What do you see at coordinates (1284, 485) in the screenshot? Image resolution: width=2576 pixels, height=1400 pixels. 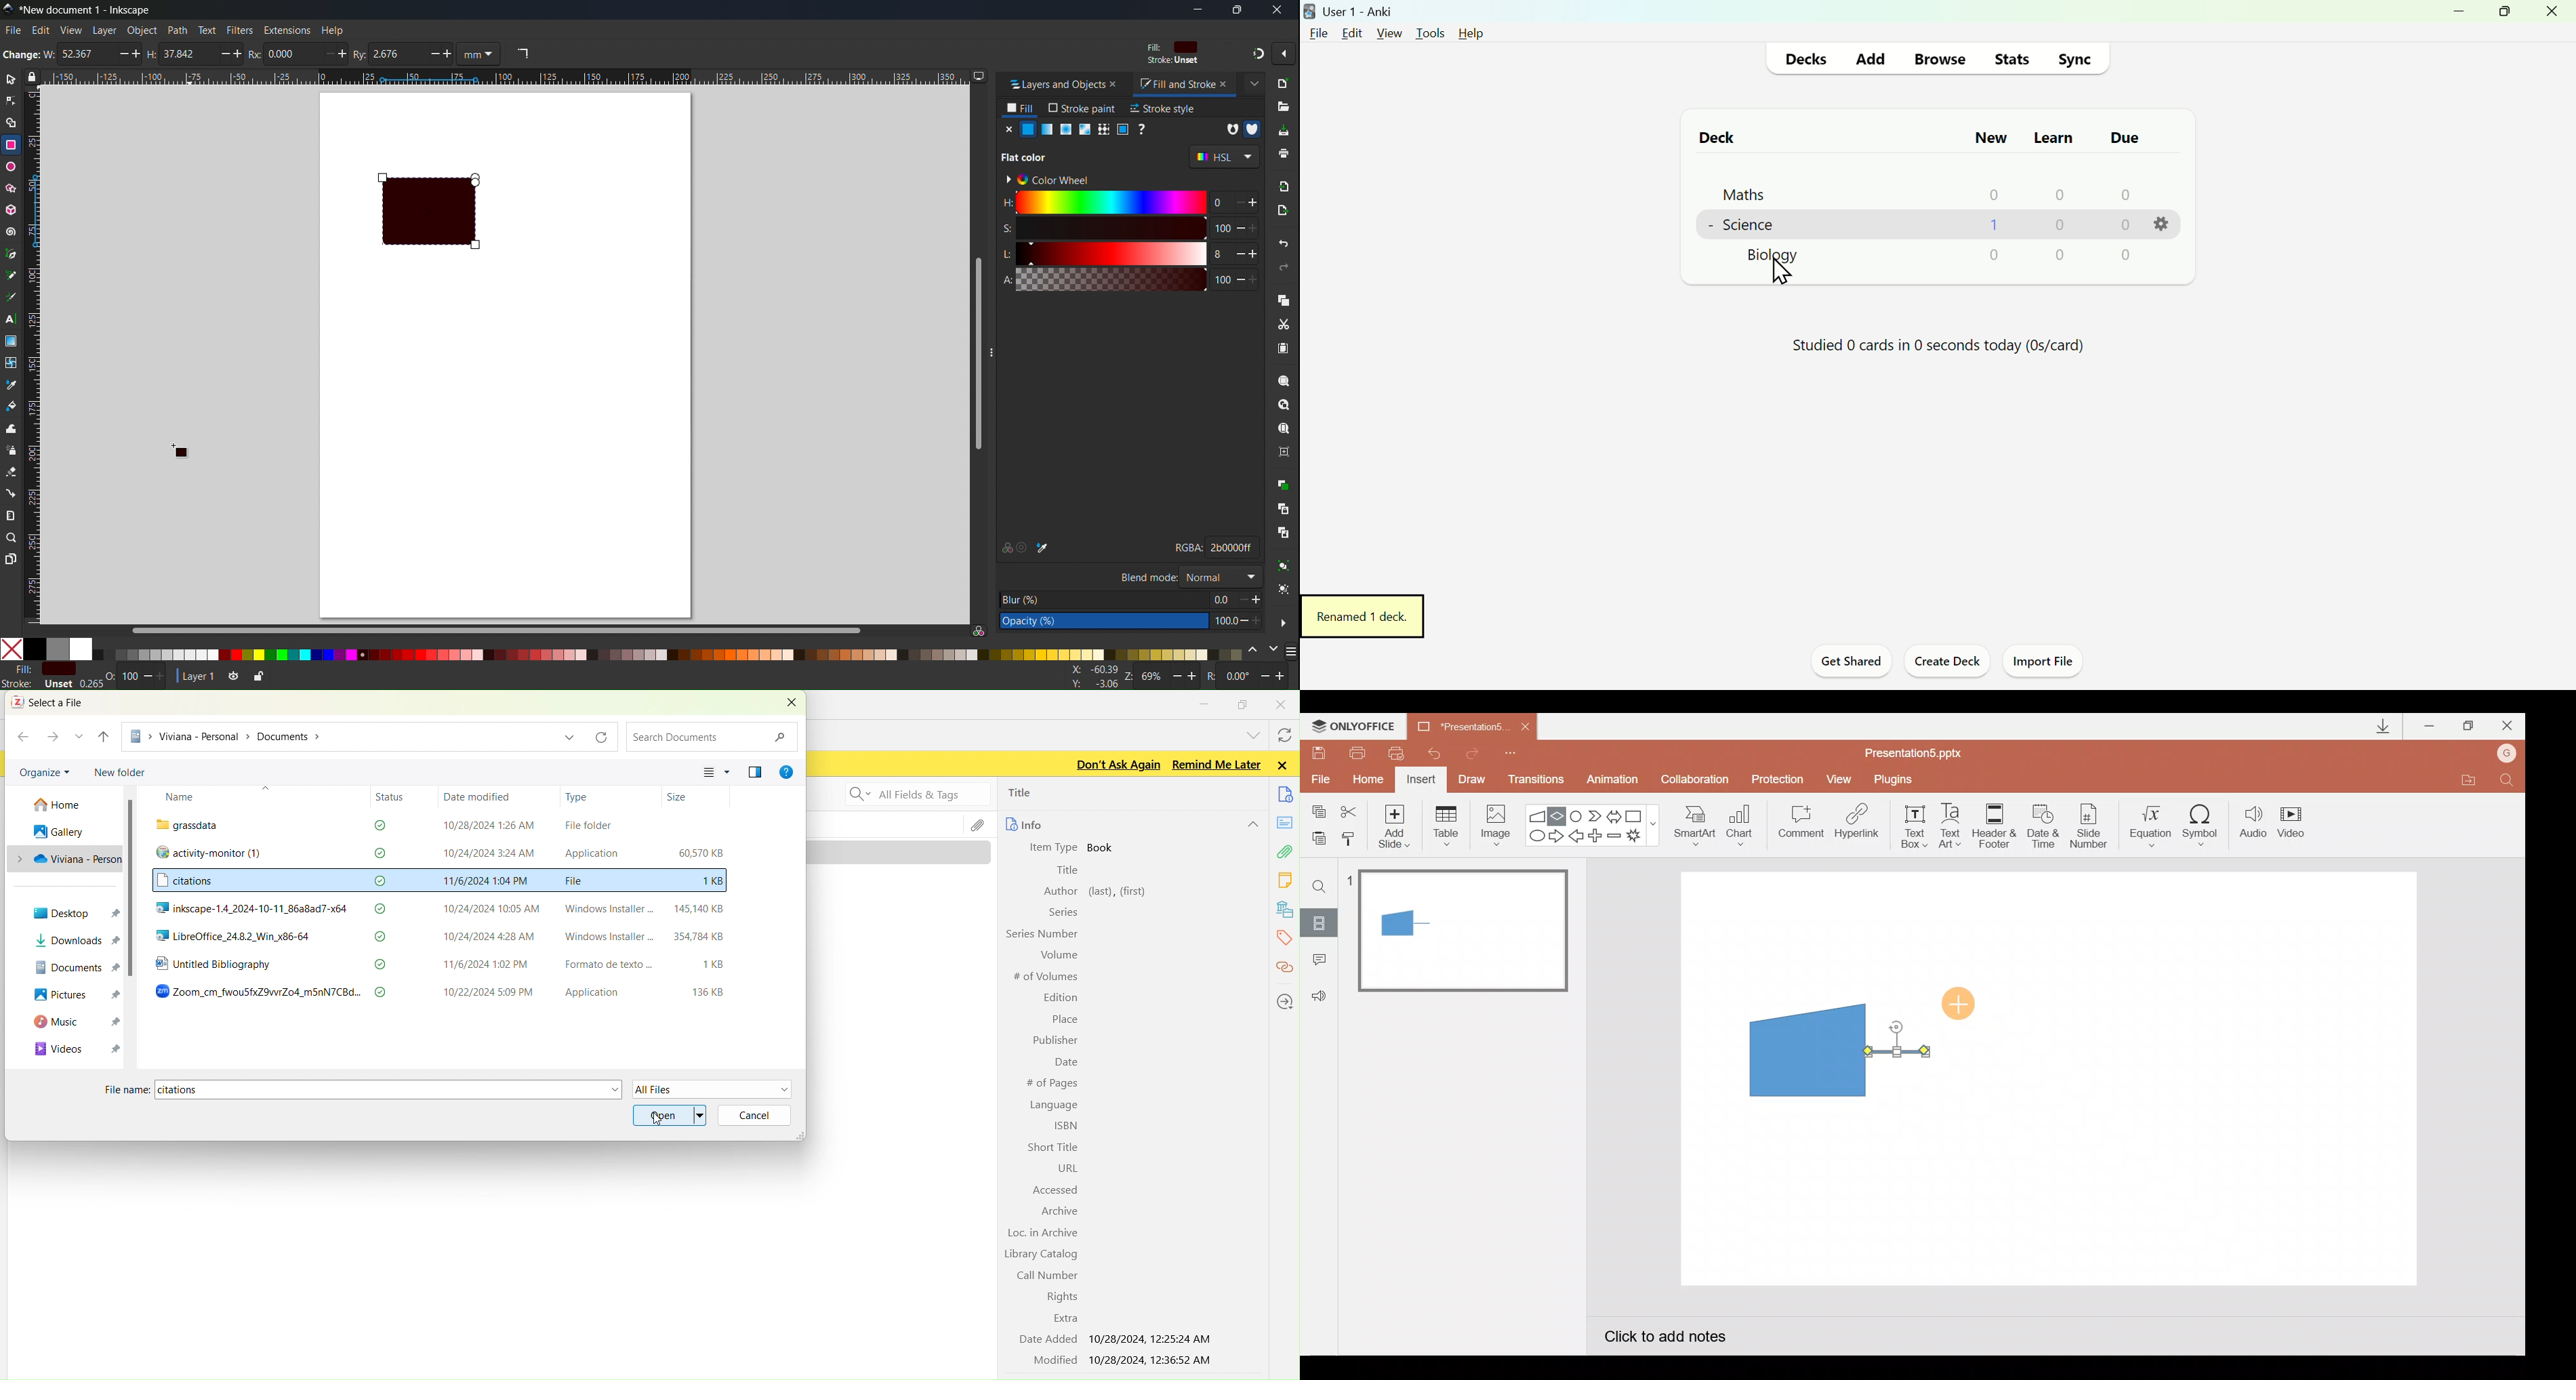 I see `Duplicate` at bounding box center [1284, 485].